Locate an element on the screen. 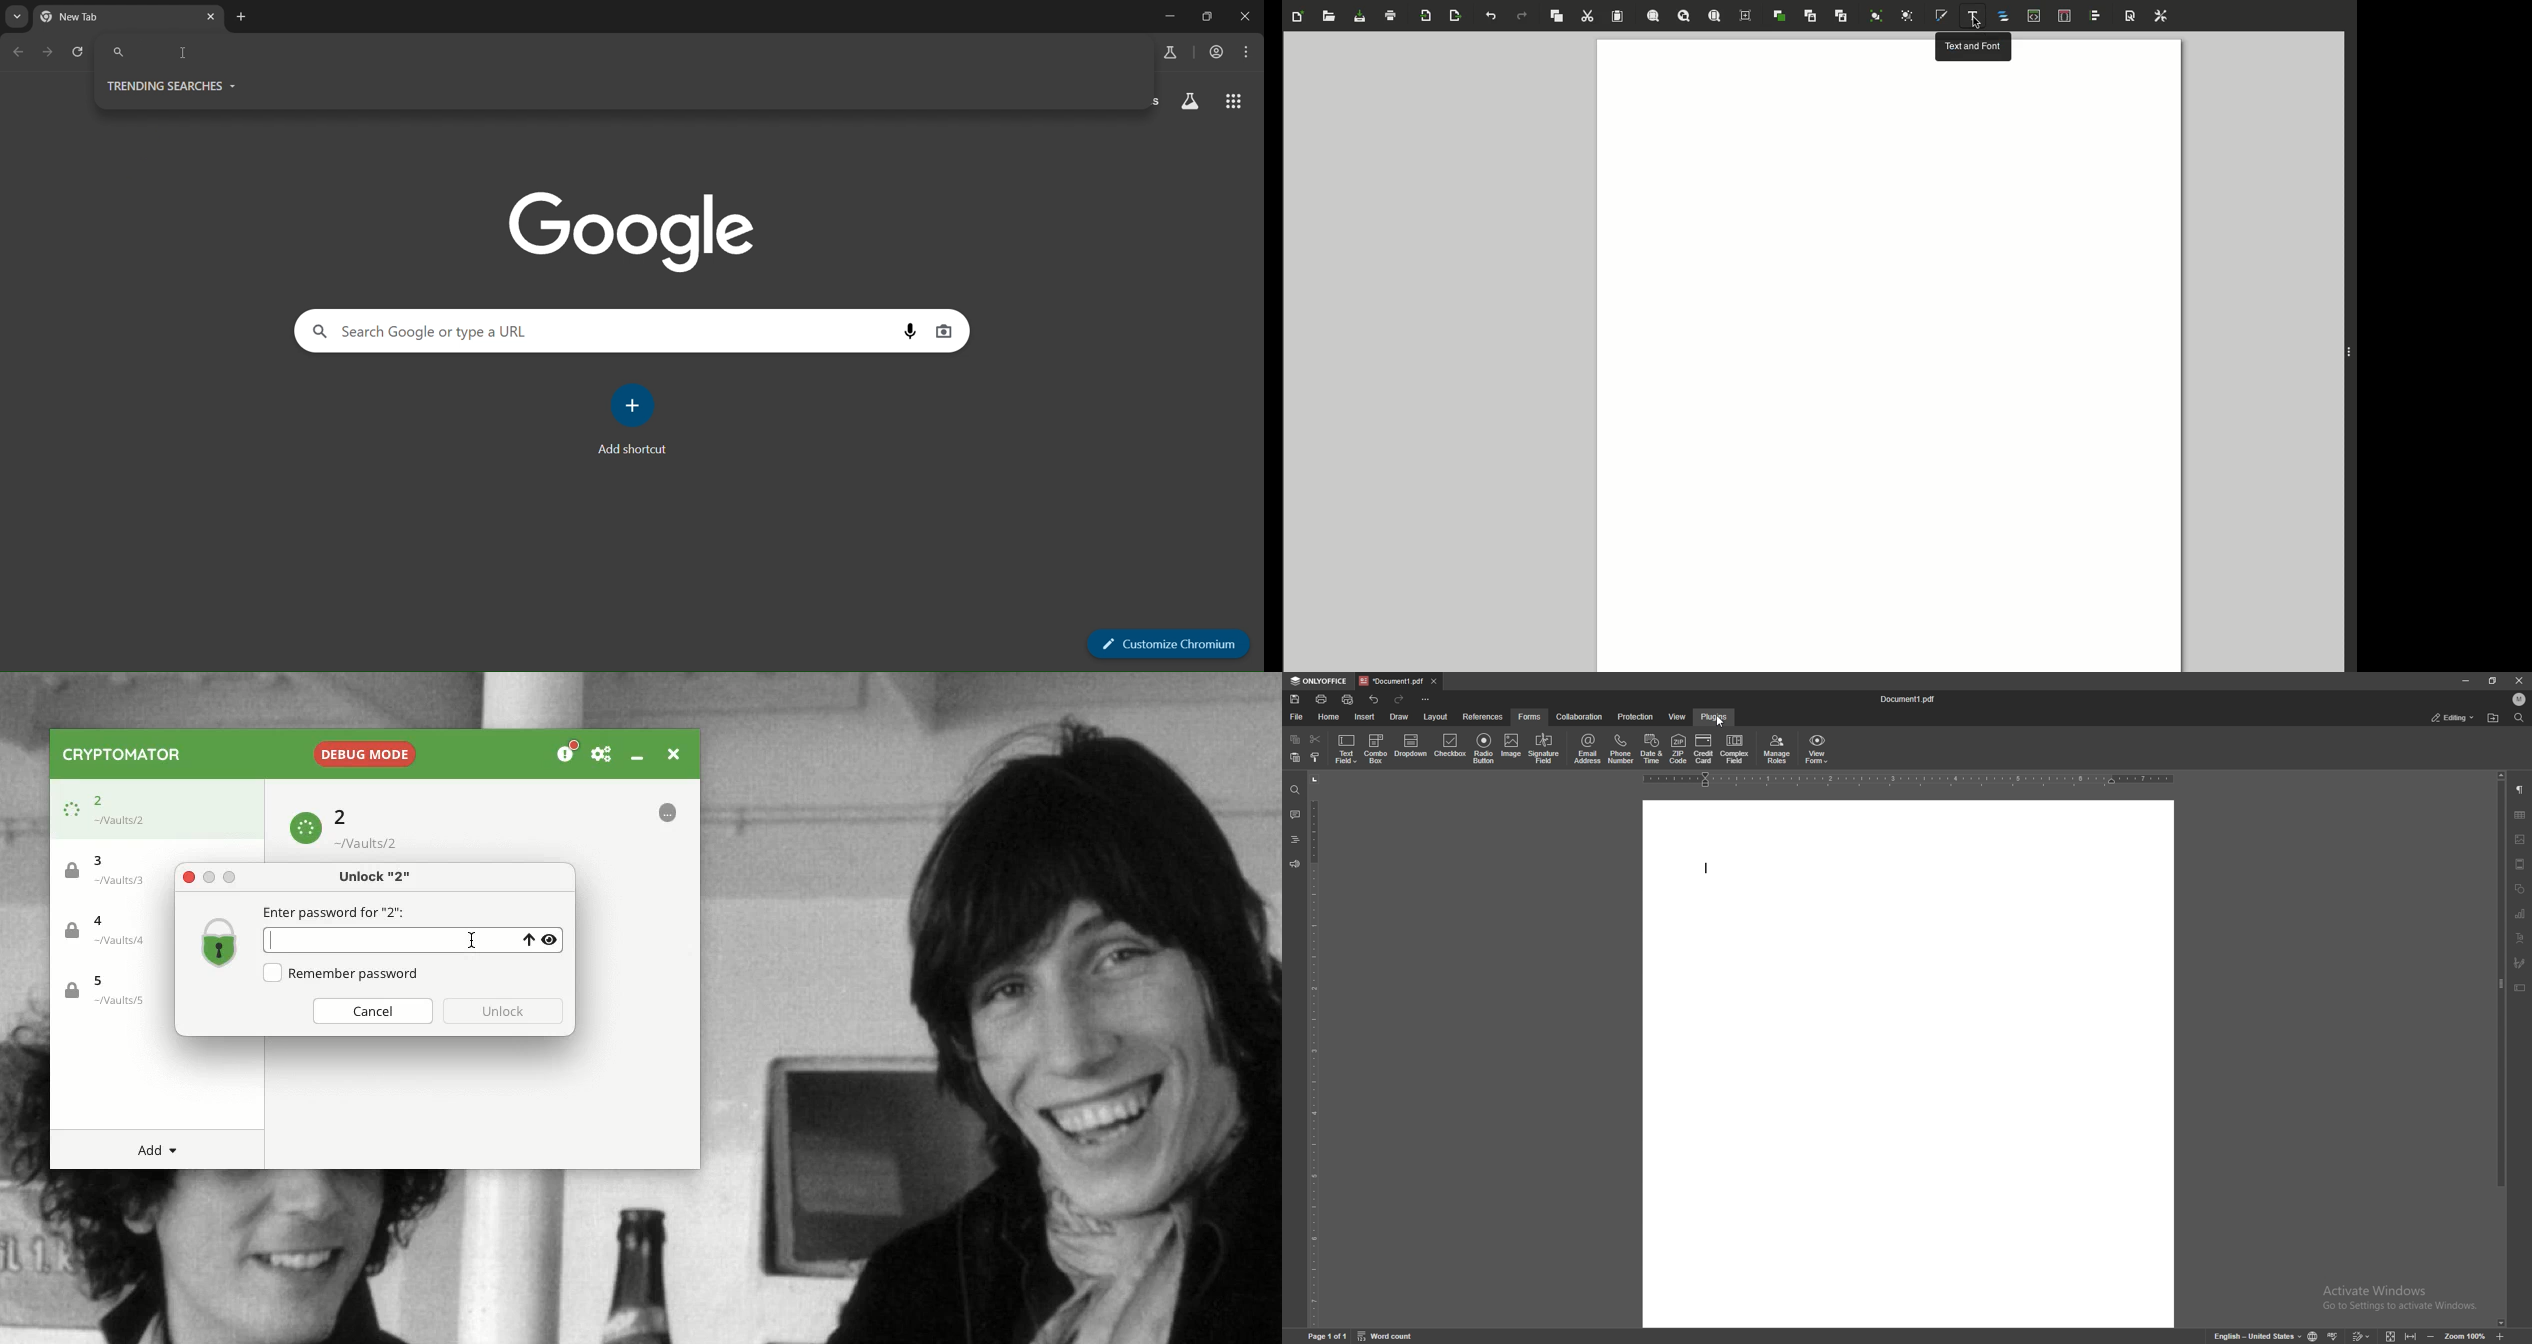 The image size is (2548, 1344). paste is located at coordinates (1295, 758).